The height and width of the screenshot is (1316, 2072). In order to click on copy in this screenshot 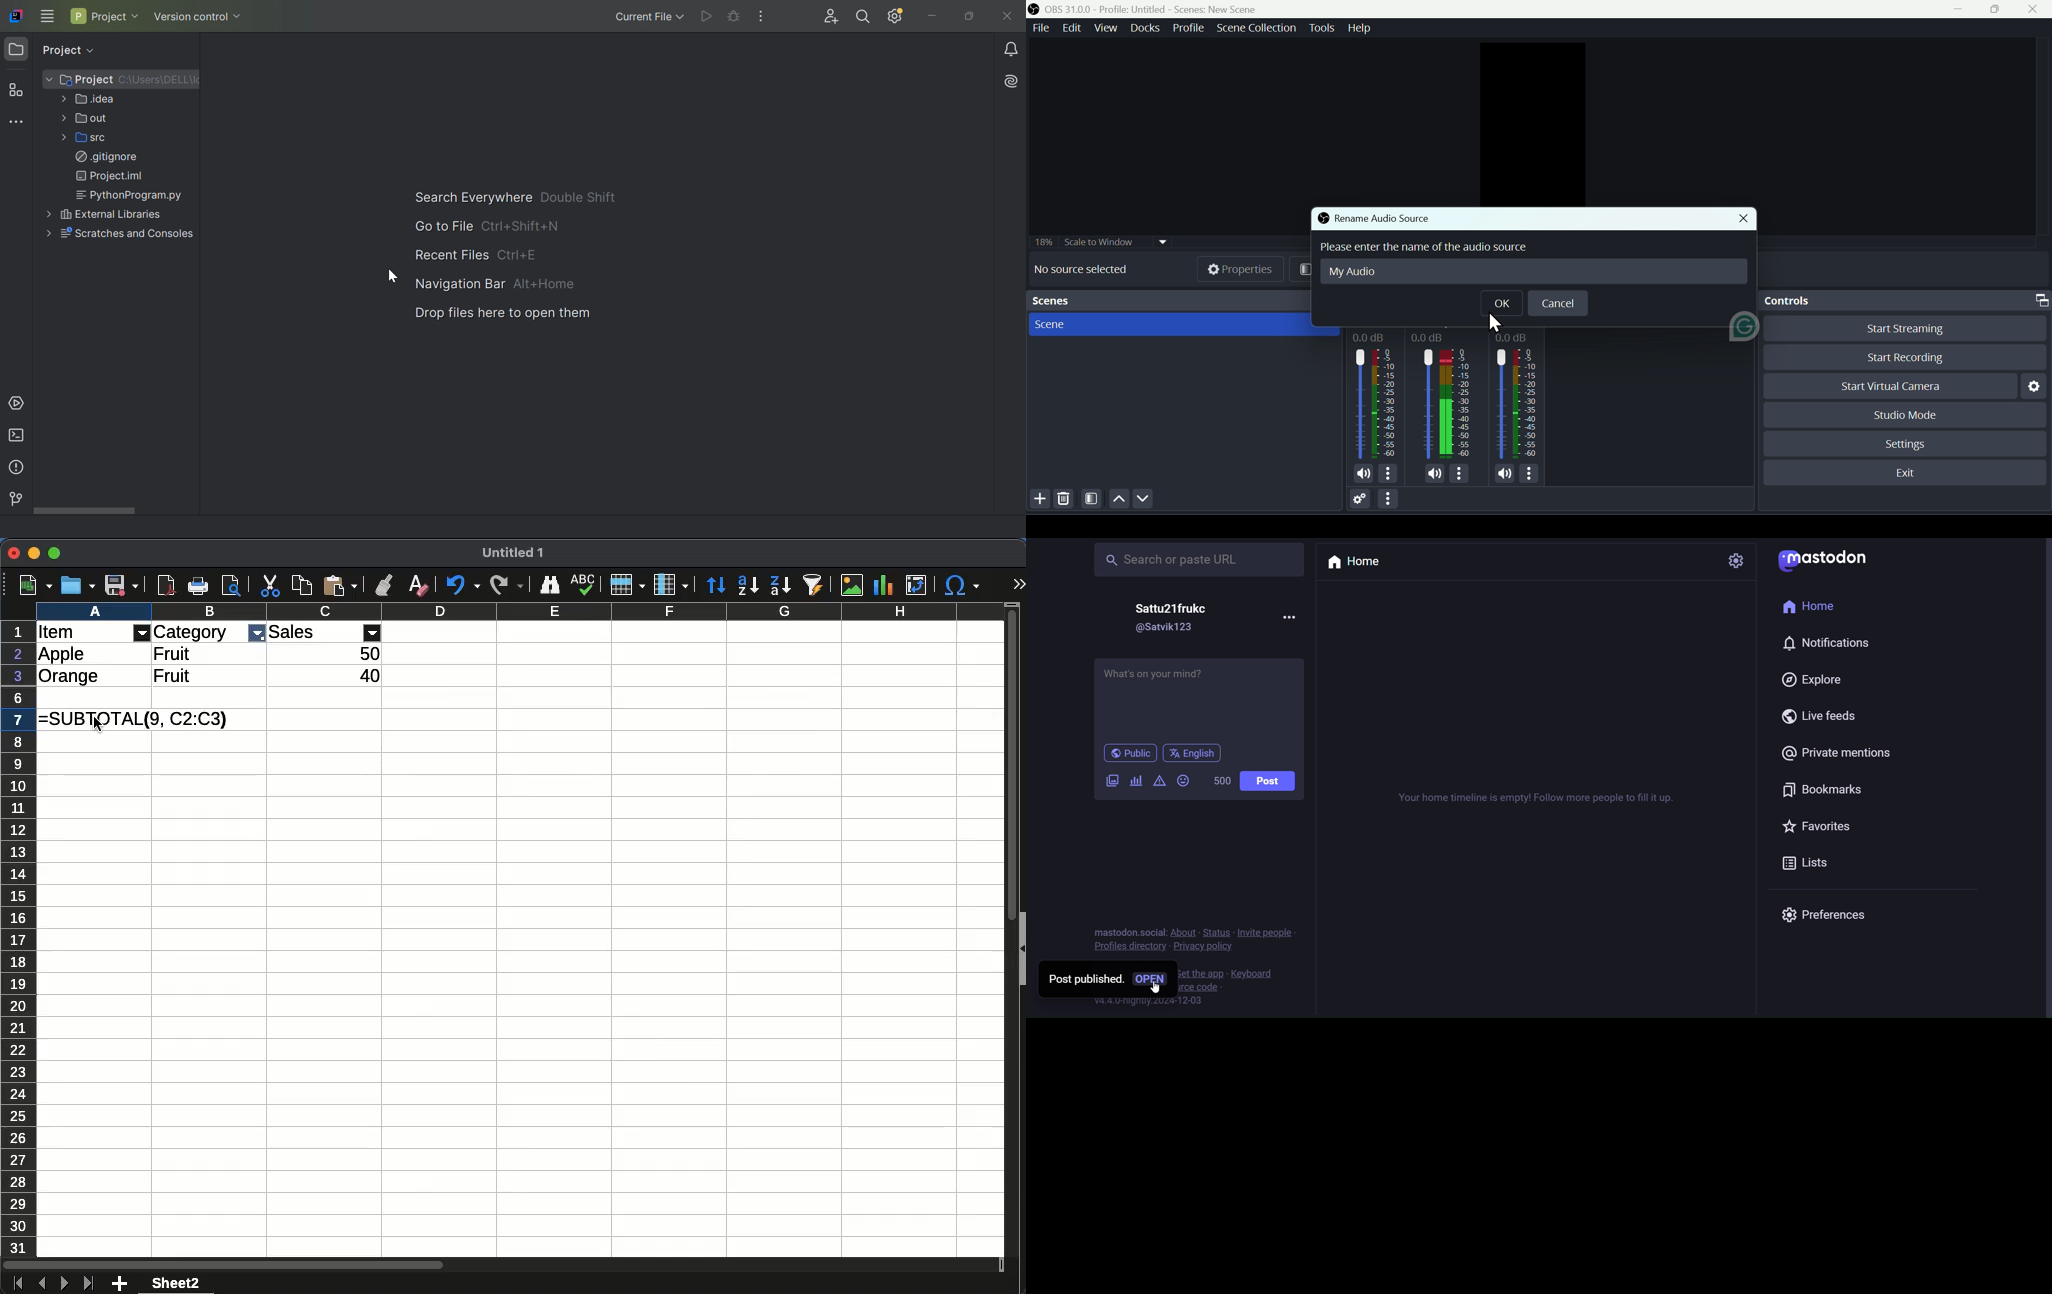, I will do `click(301, 587)`.